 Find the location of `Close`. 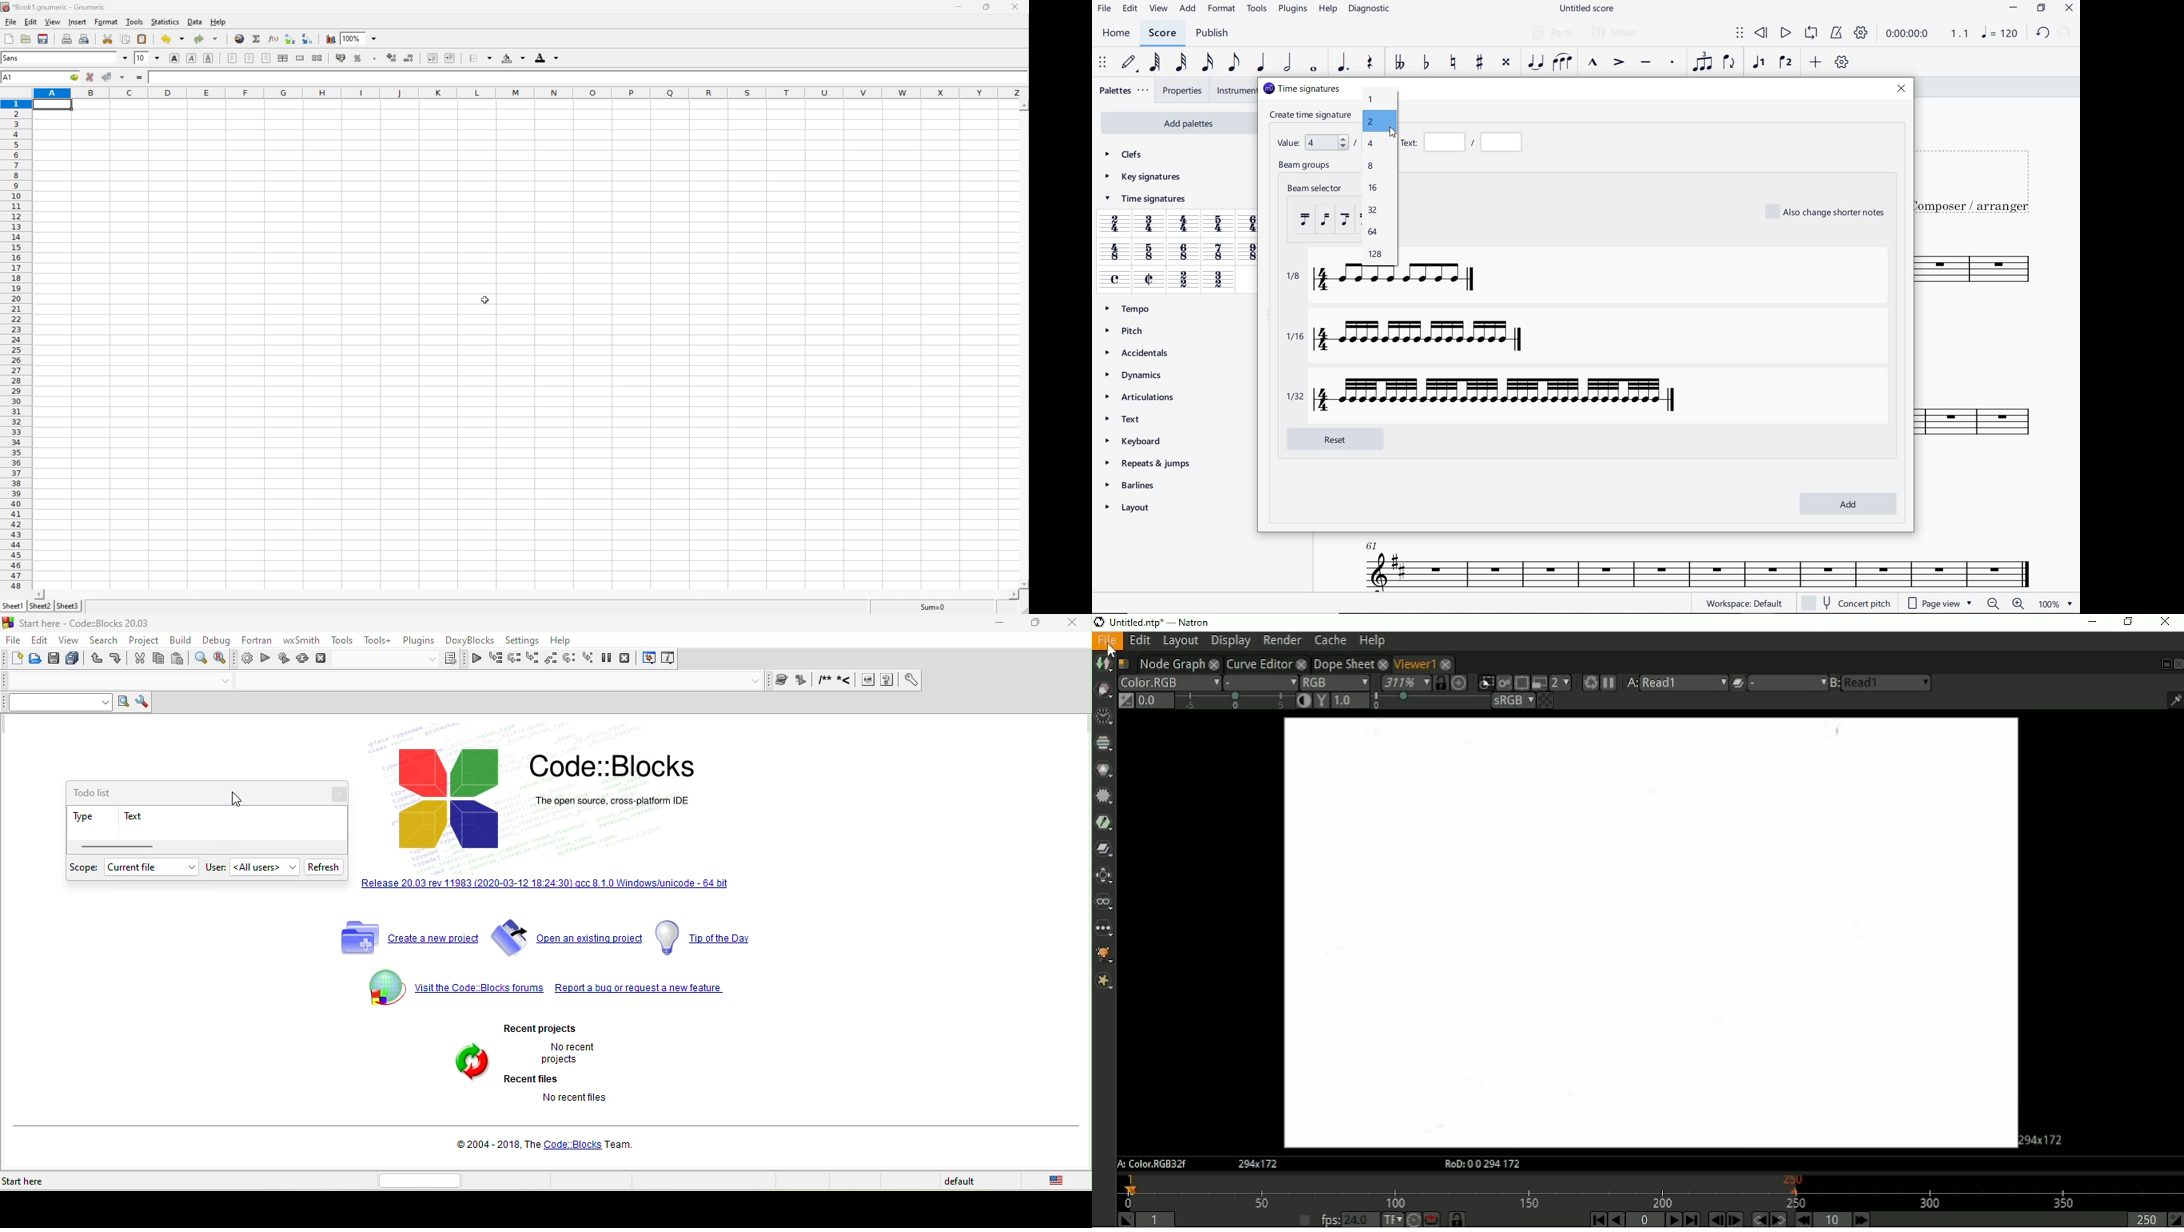

Close is located at coordinates (2178, 664).